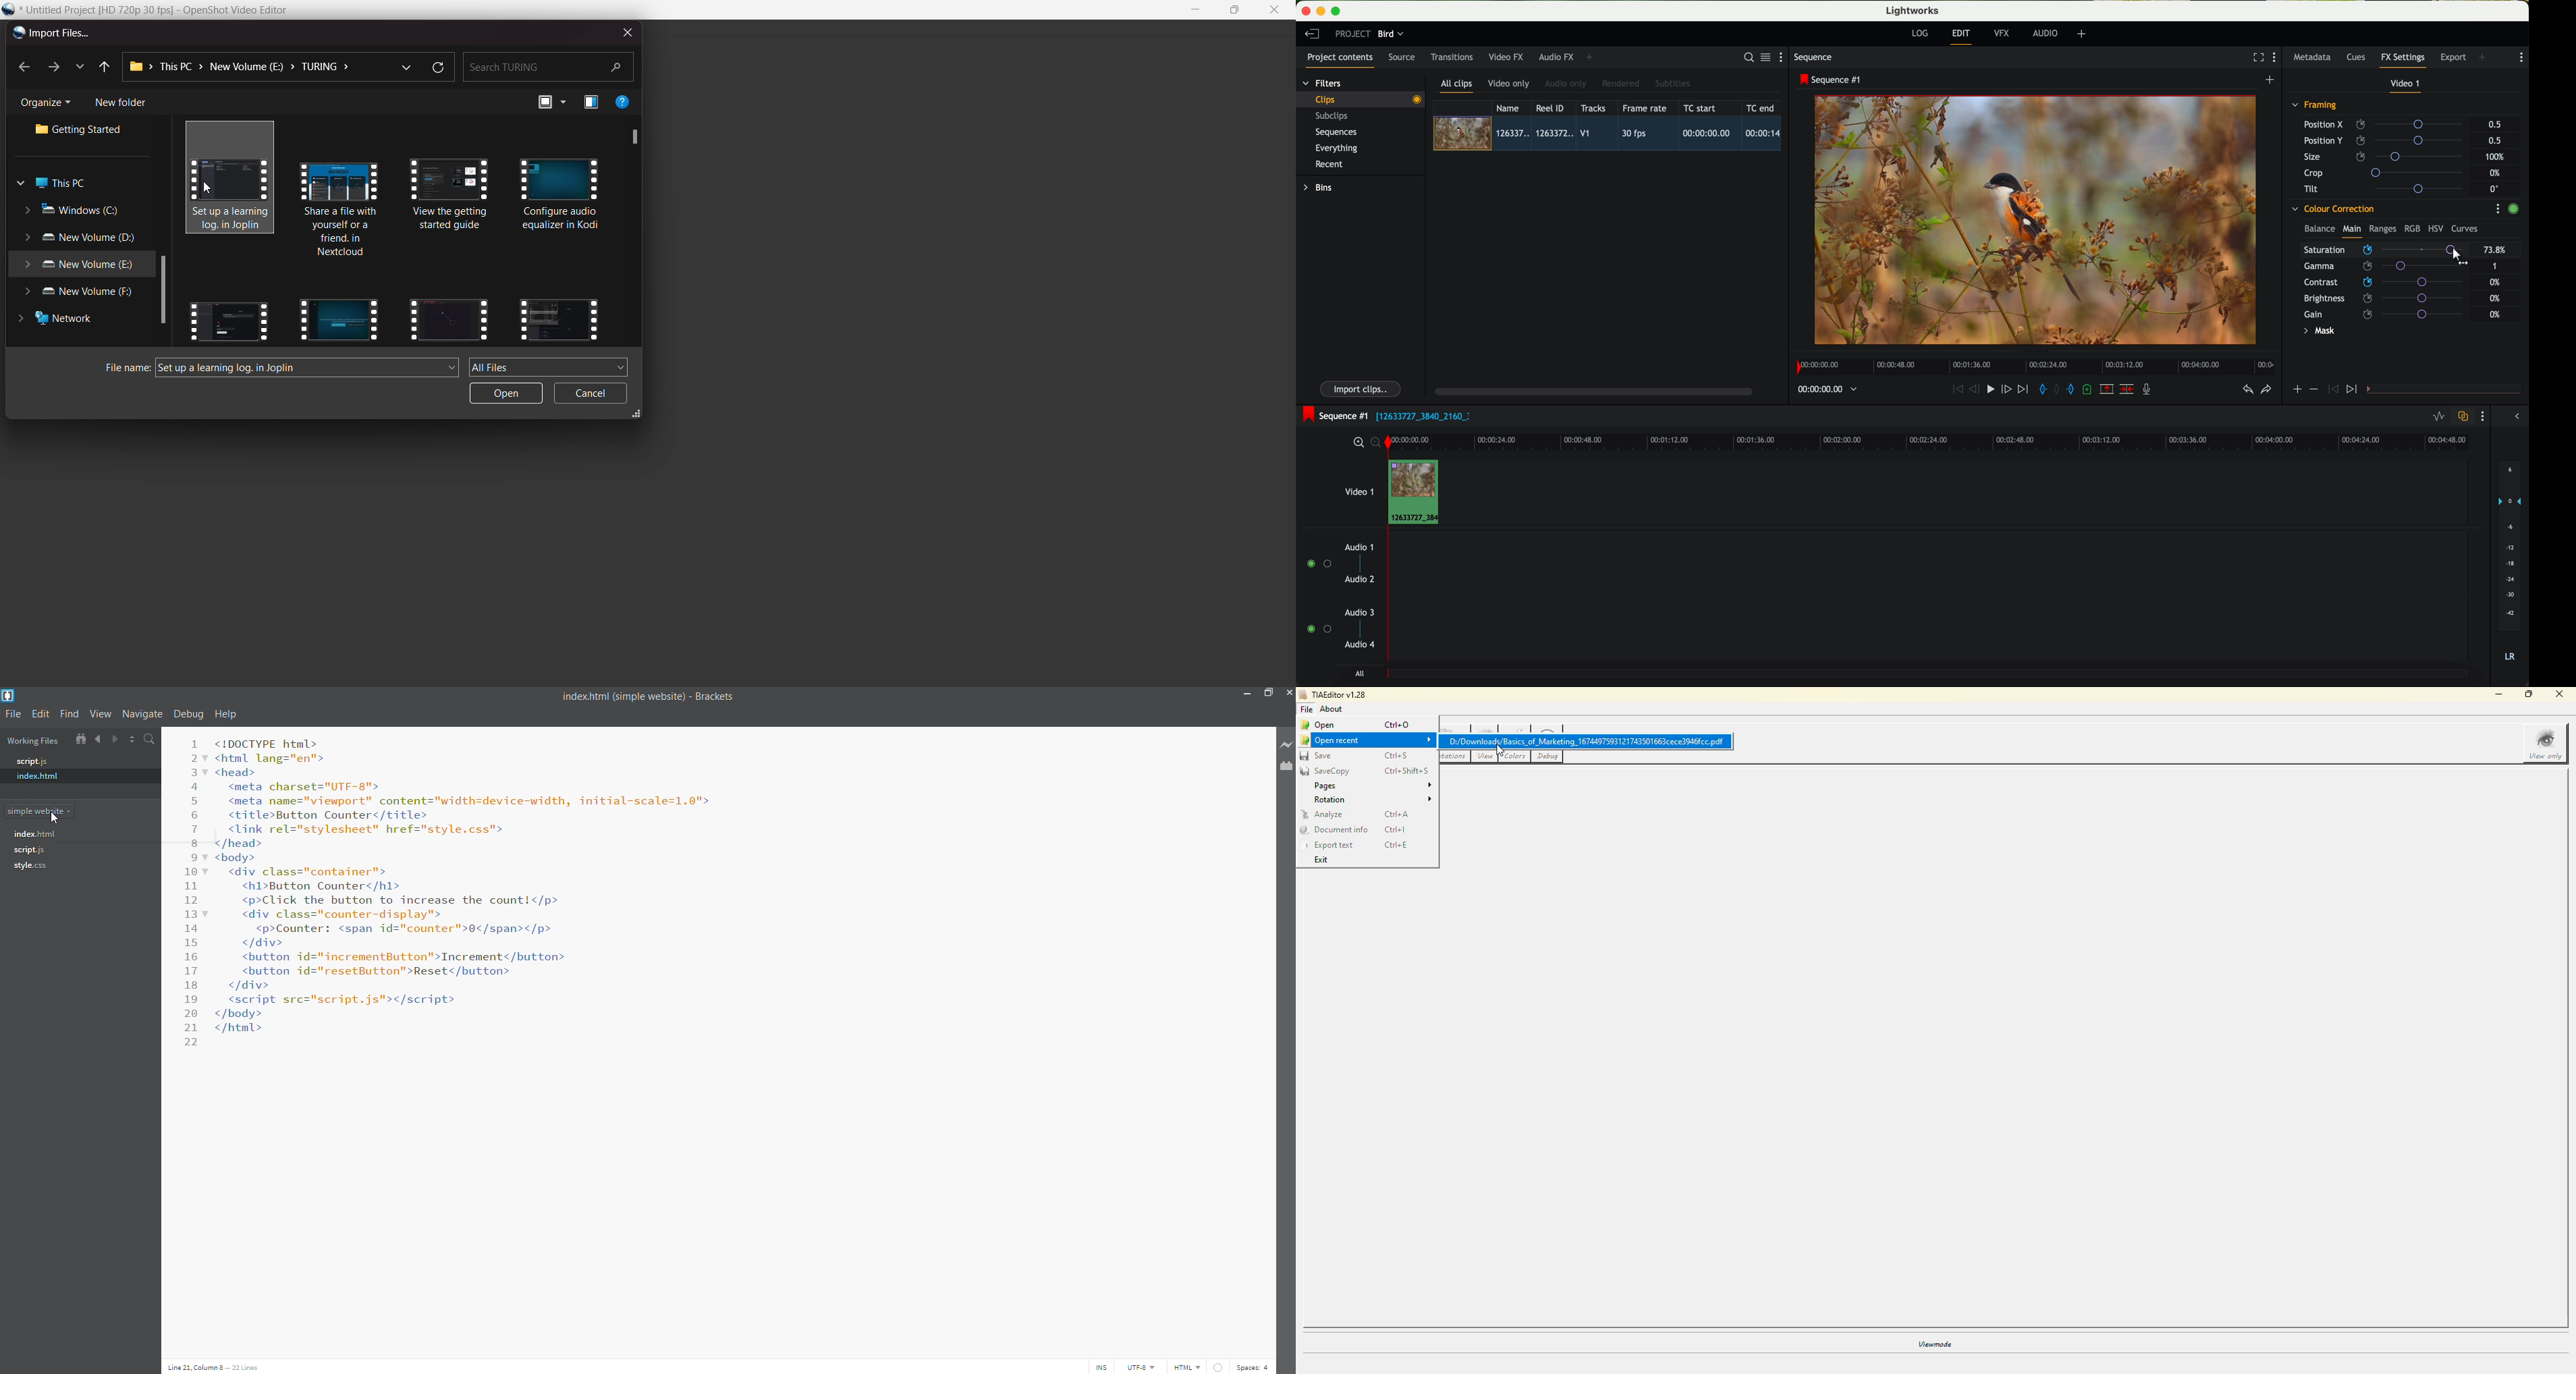 The width and height of the screenshot is (2576, 1400). What do you see at coordinates (2406, 86) in the screenshot?
I see `video 1` at bounding box center [2406, 86].